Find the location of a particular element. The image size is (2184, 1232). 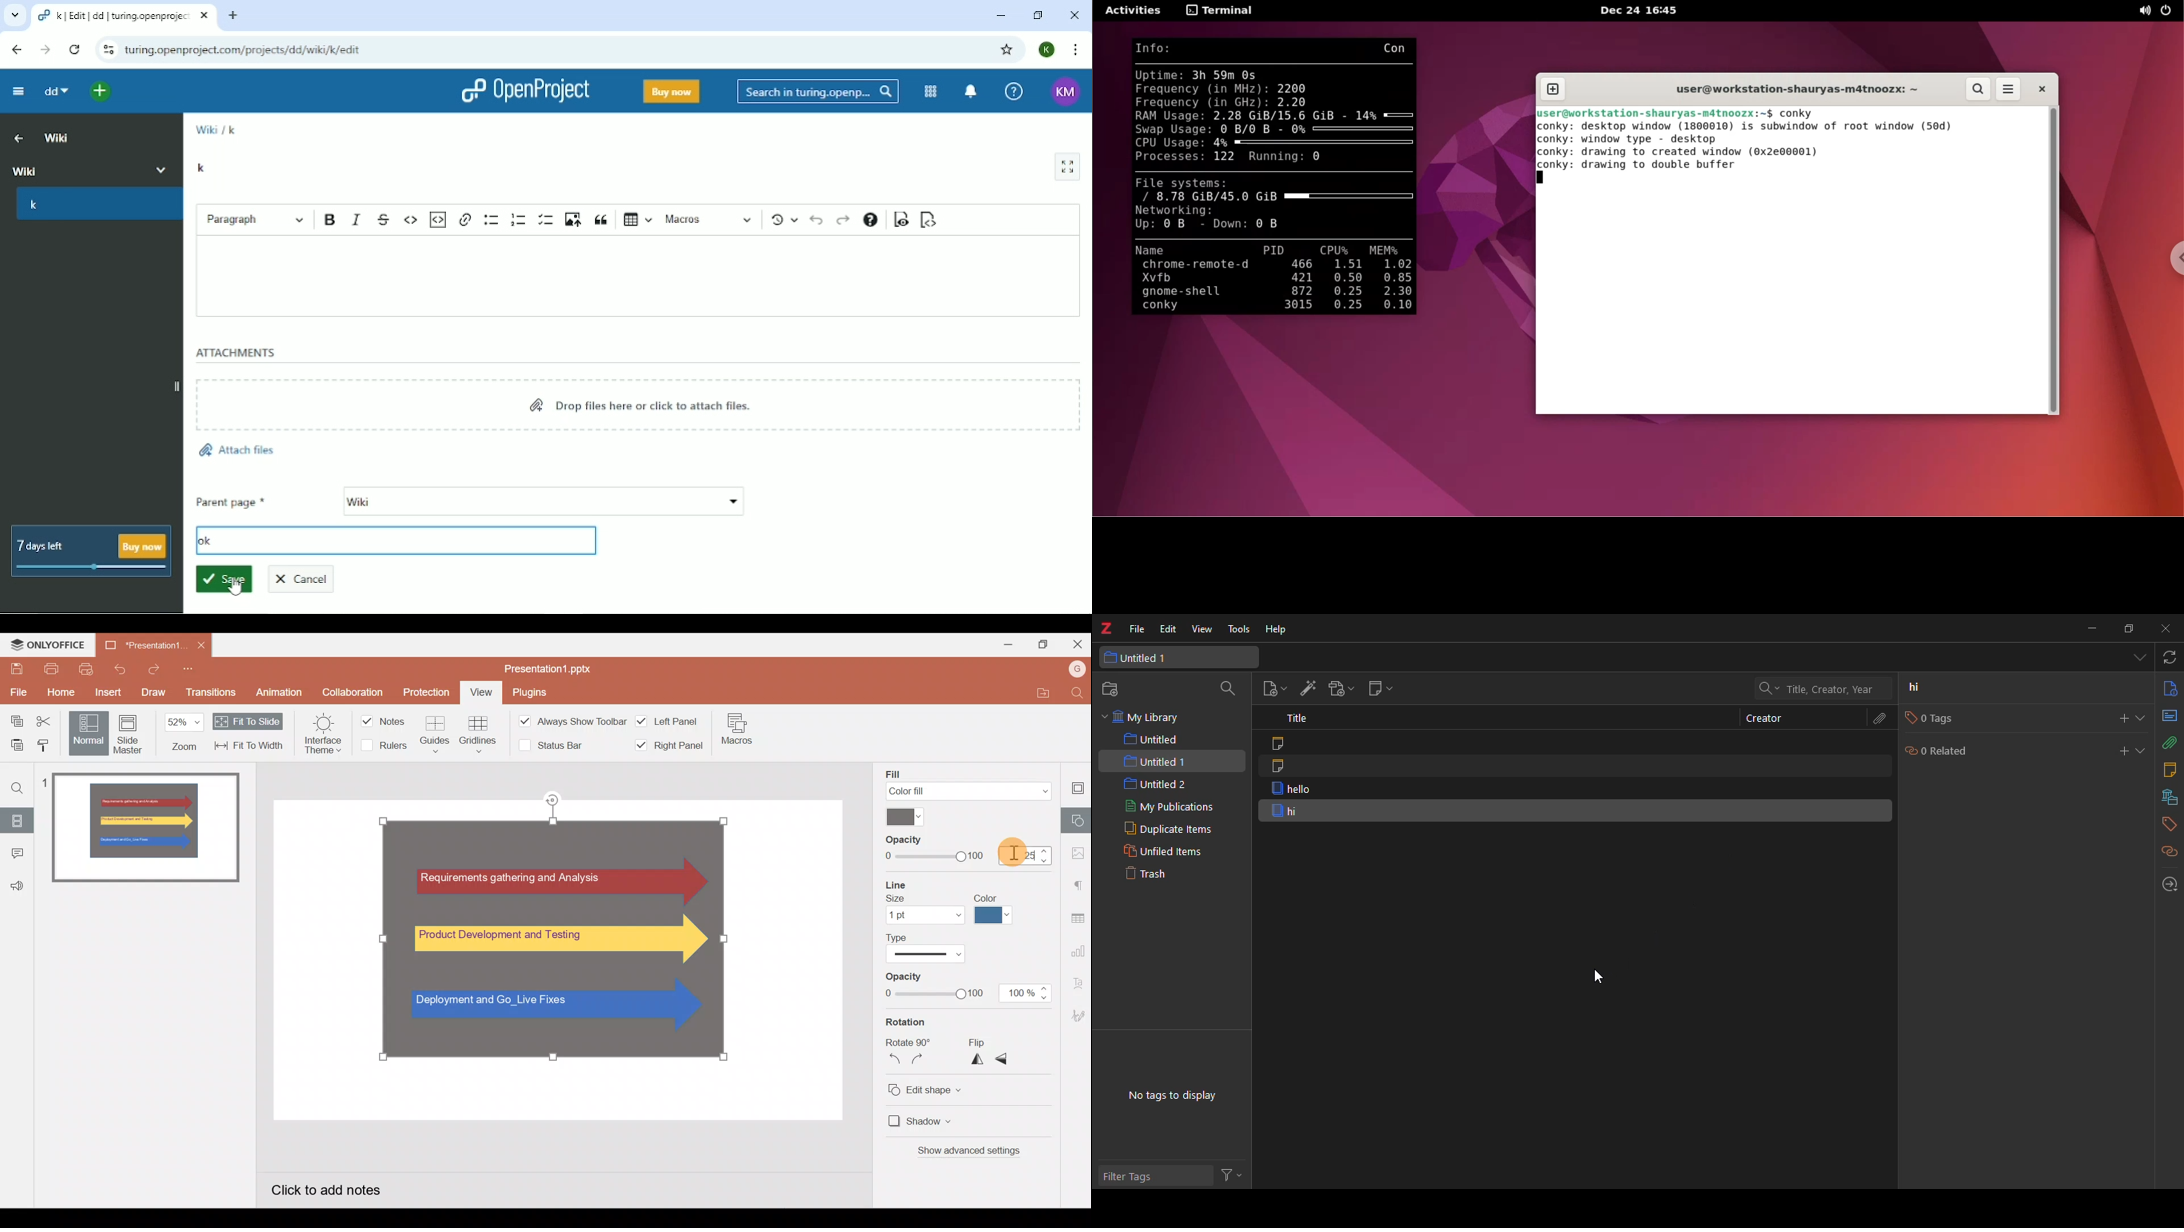

add is located at coordinates (2119, 751).